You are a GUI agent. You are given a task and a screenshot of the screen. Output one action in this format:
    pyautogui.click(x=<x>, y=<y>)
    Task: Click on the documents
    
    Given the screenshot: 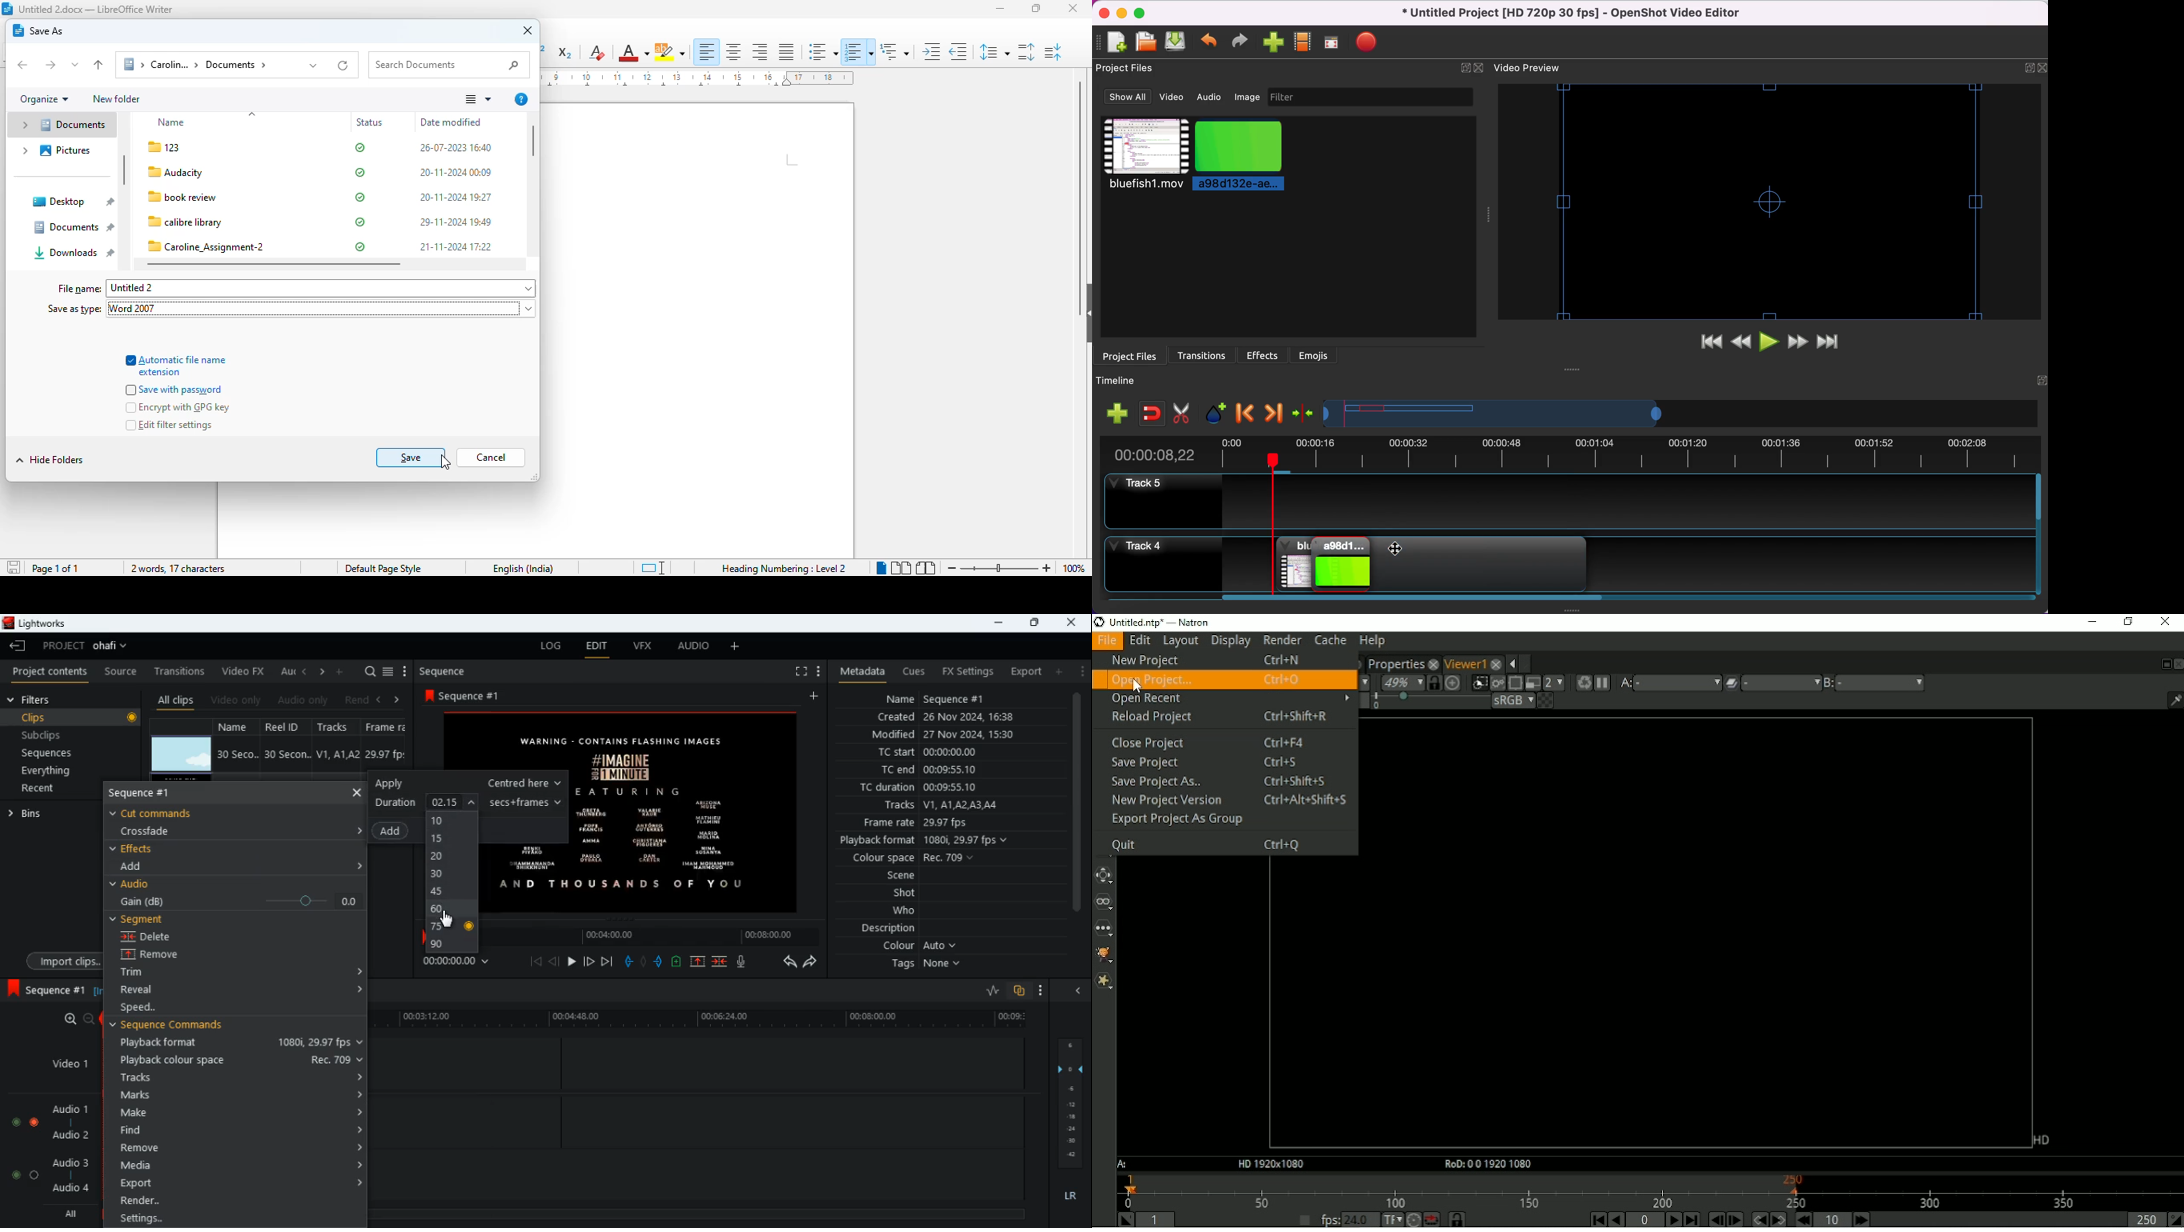 What is the action you would take?
    pyautogui.click(x=205, y=65)
    